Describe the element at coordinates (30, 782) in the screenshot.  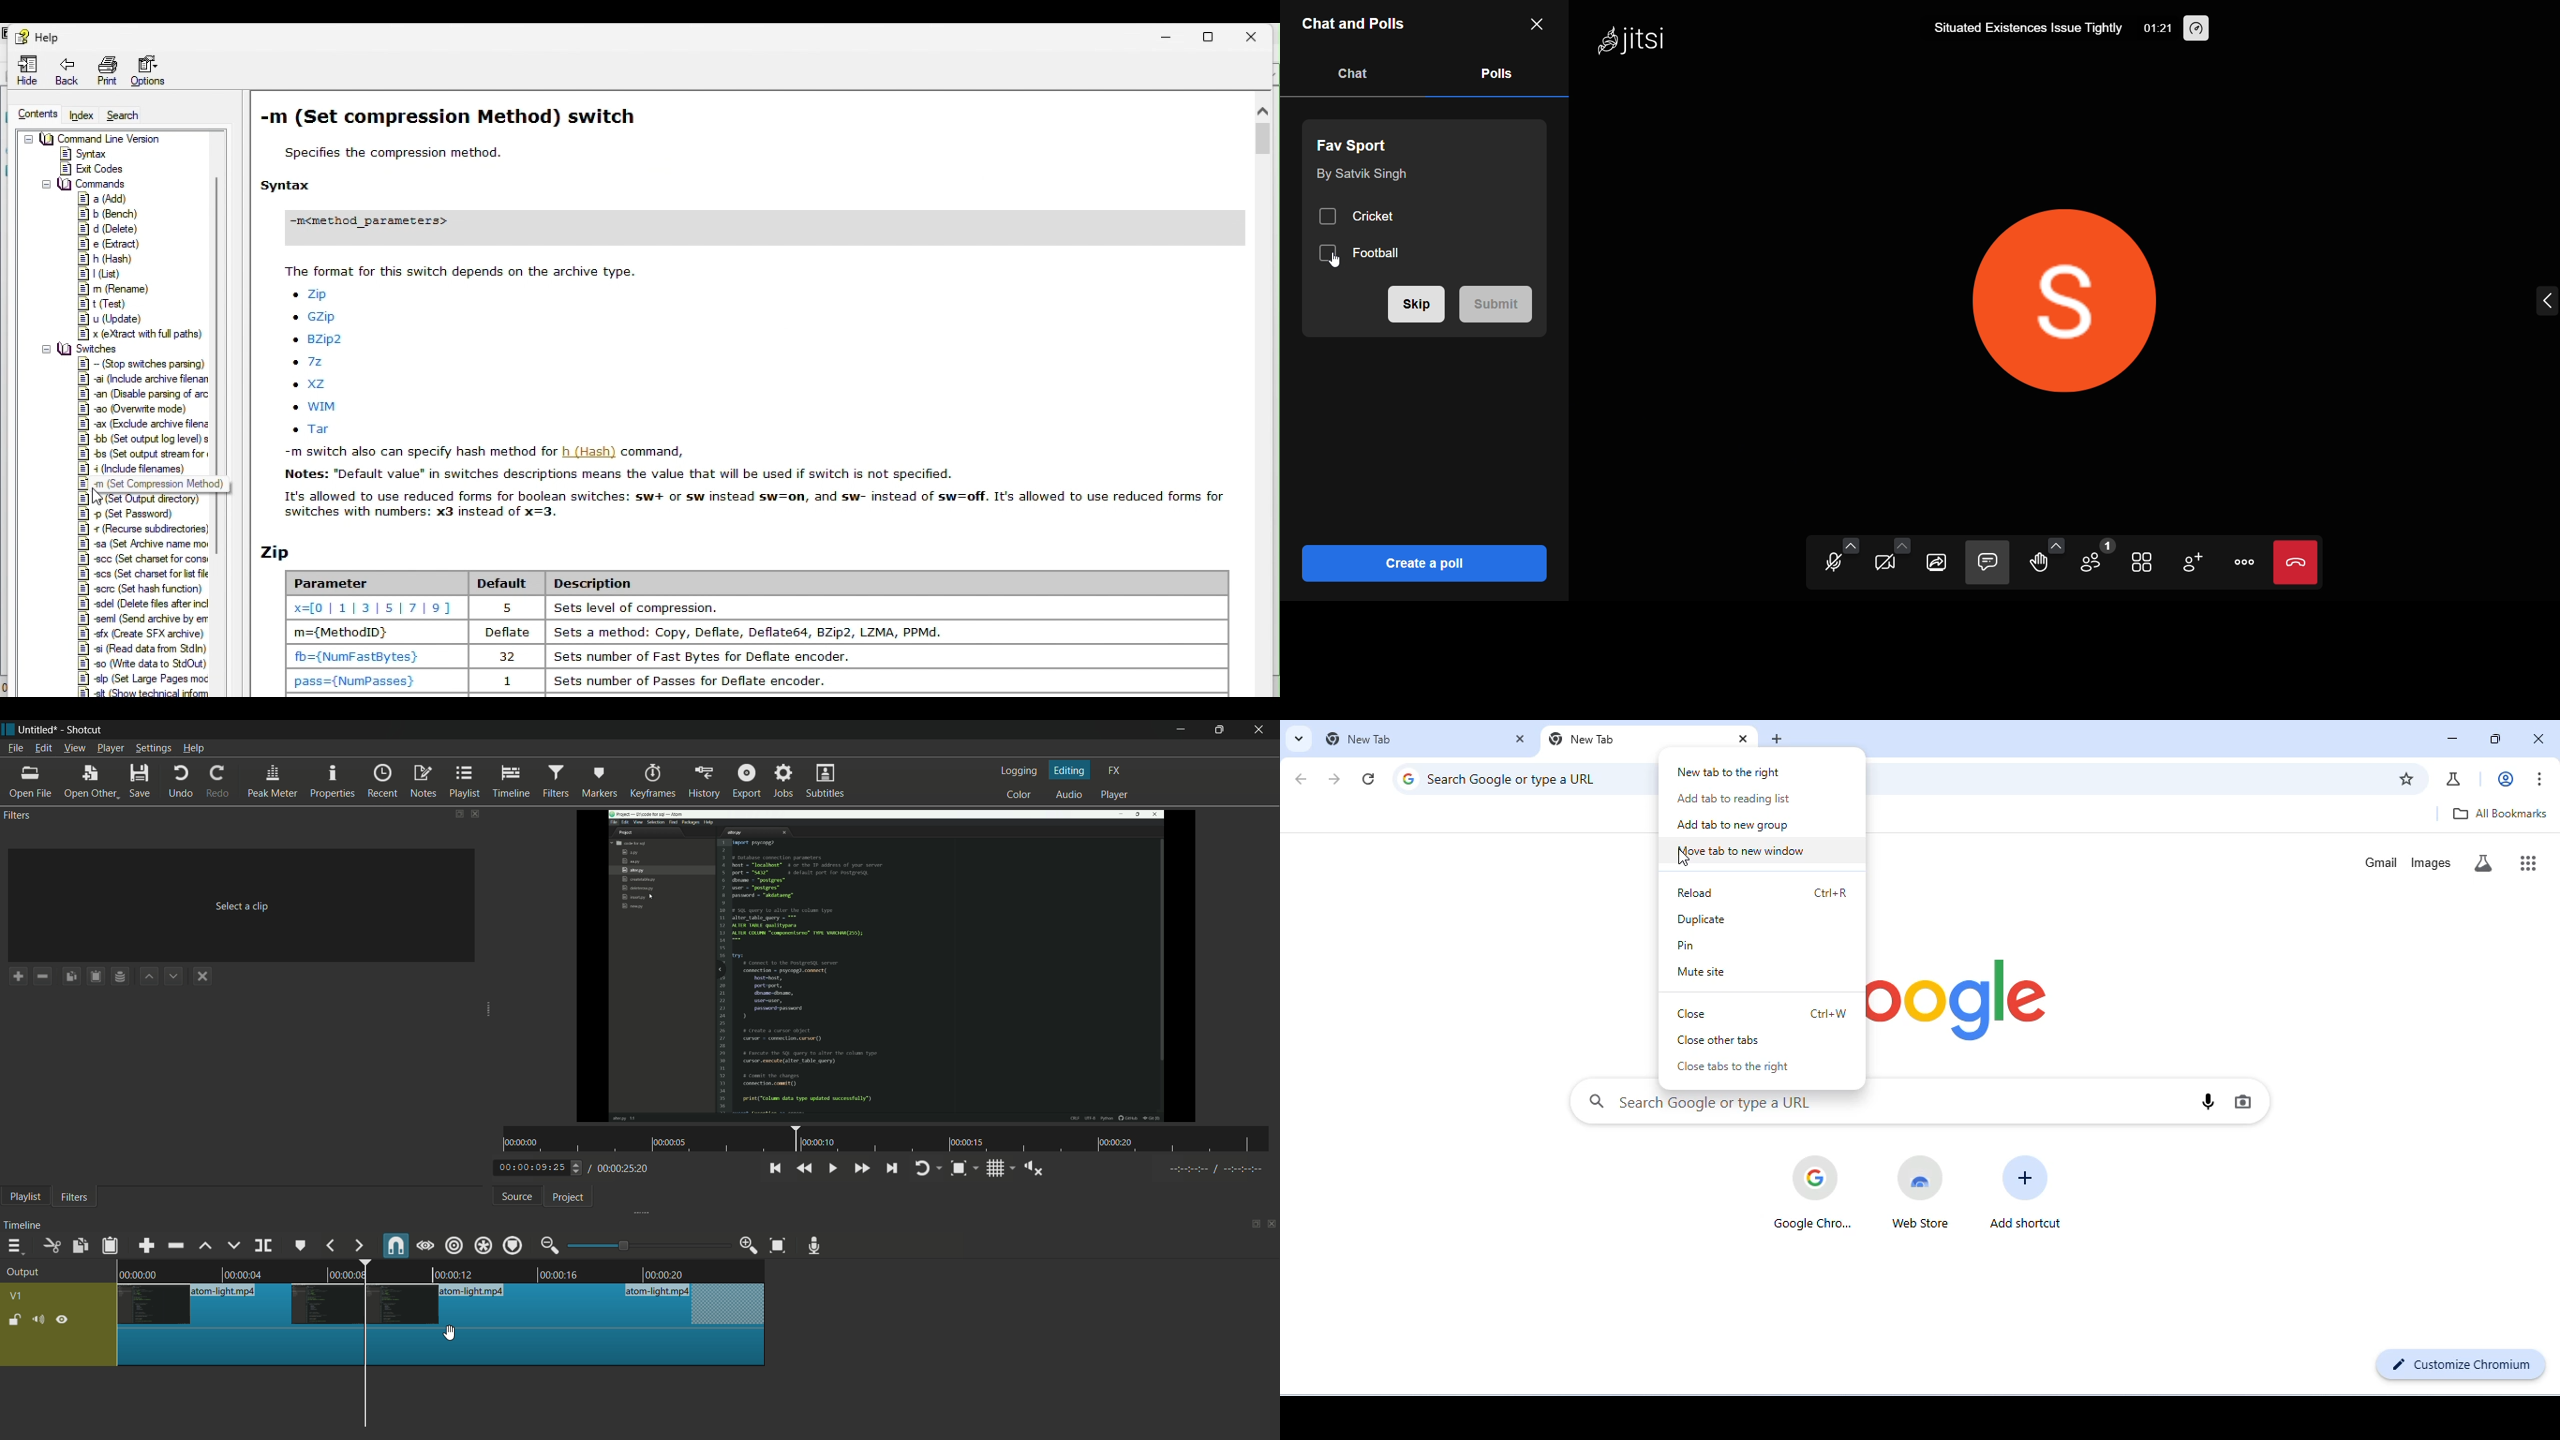
I see `open file` at that location.